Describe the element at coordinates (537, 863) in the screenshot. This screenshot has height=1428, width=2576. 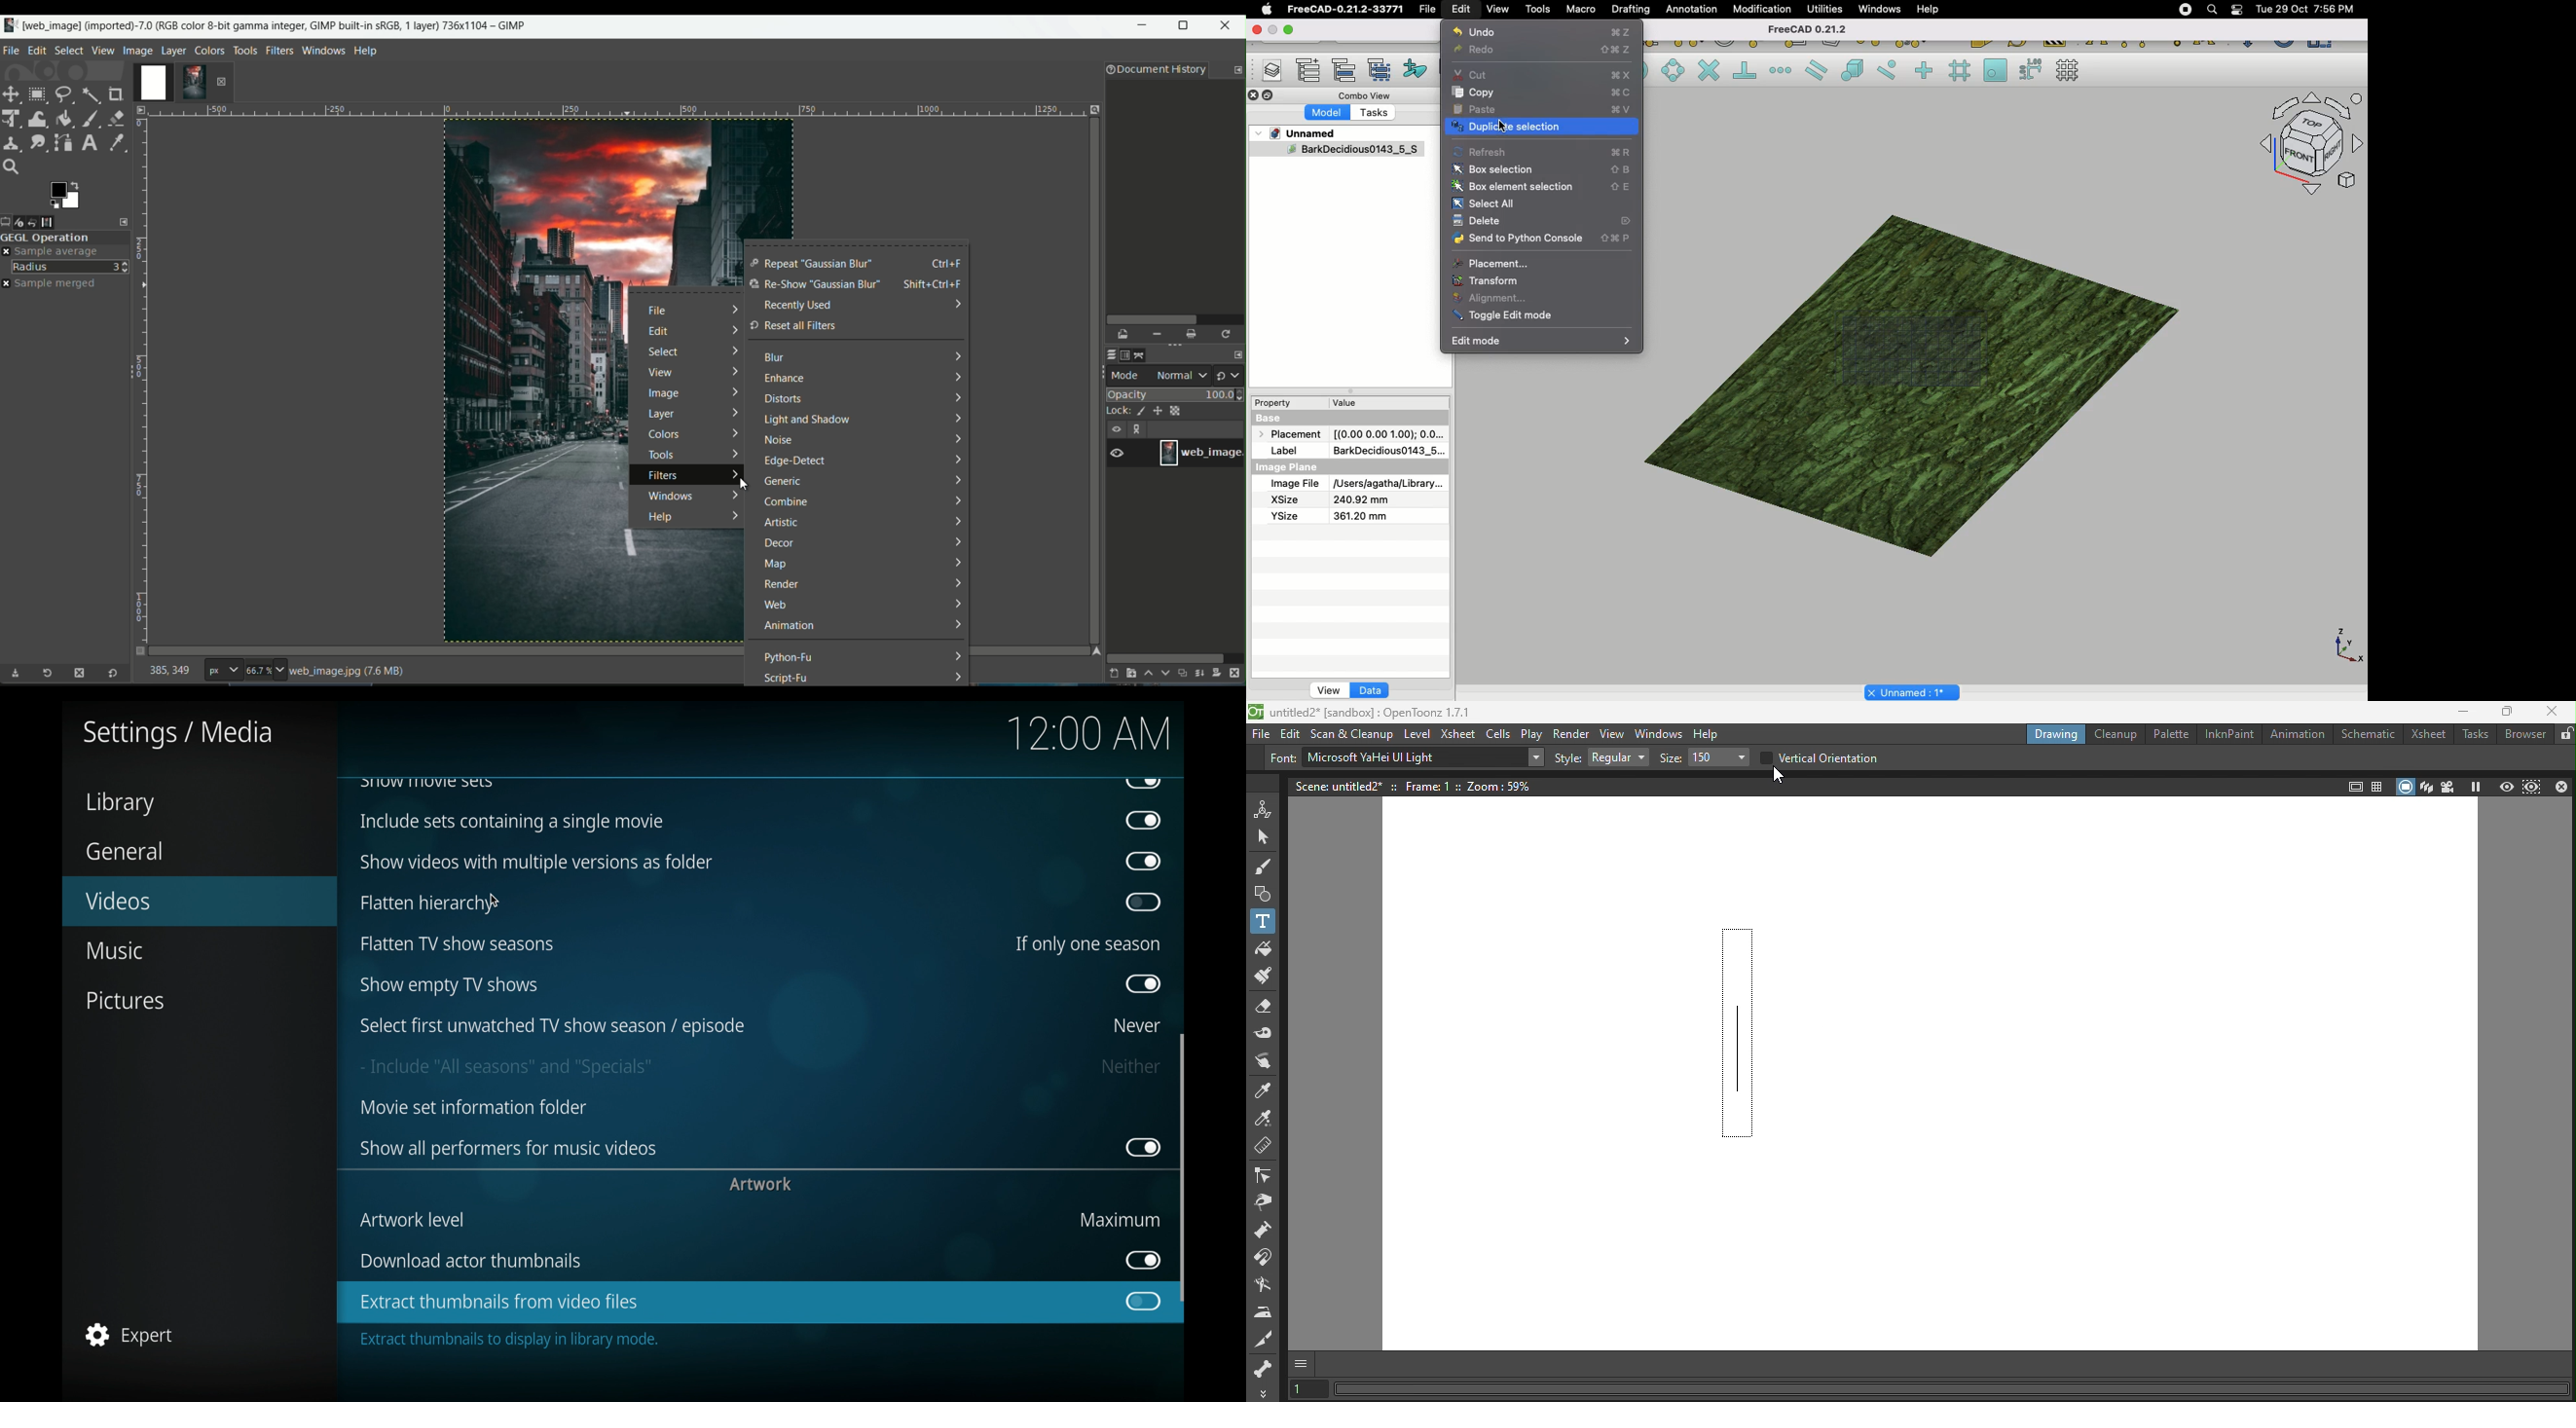
I see `show videos with multiple versions as folders` at that location.